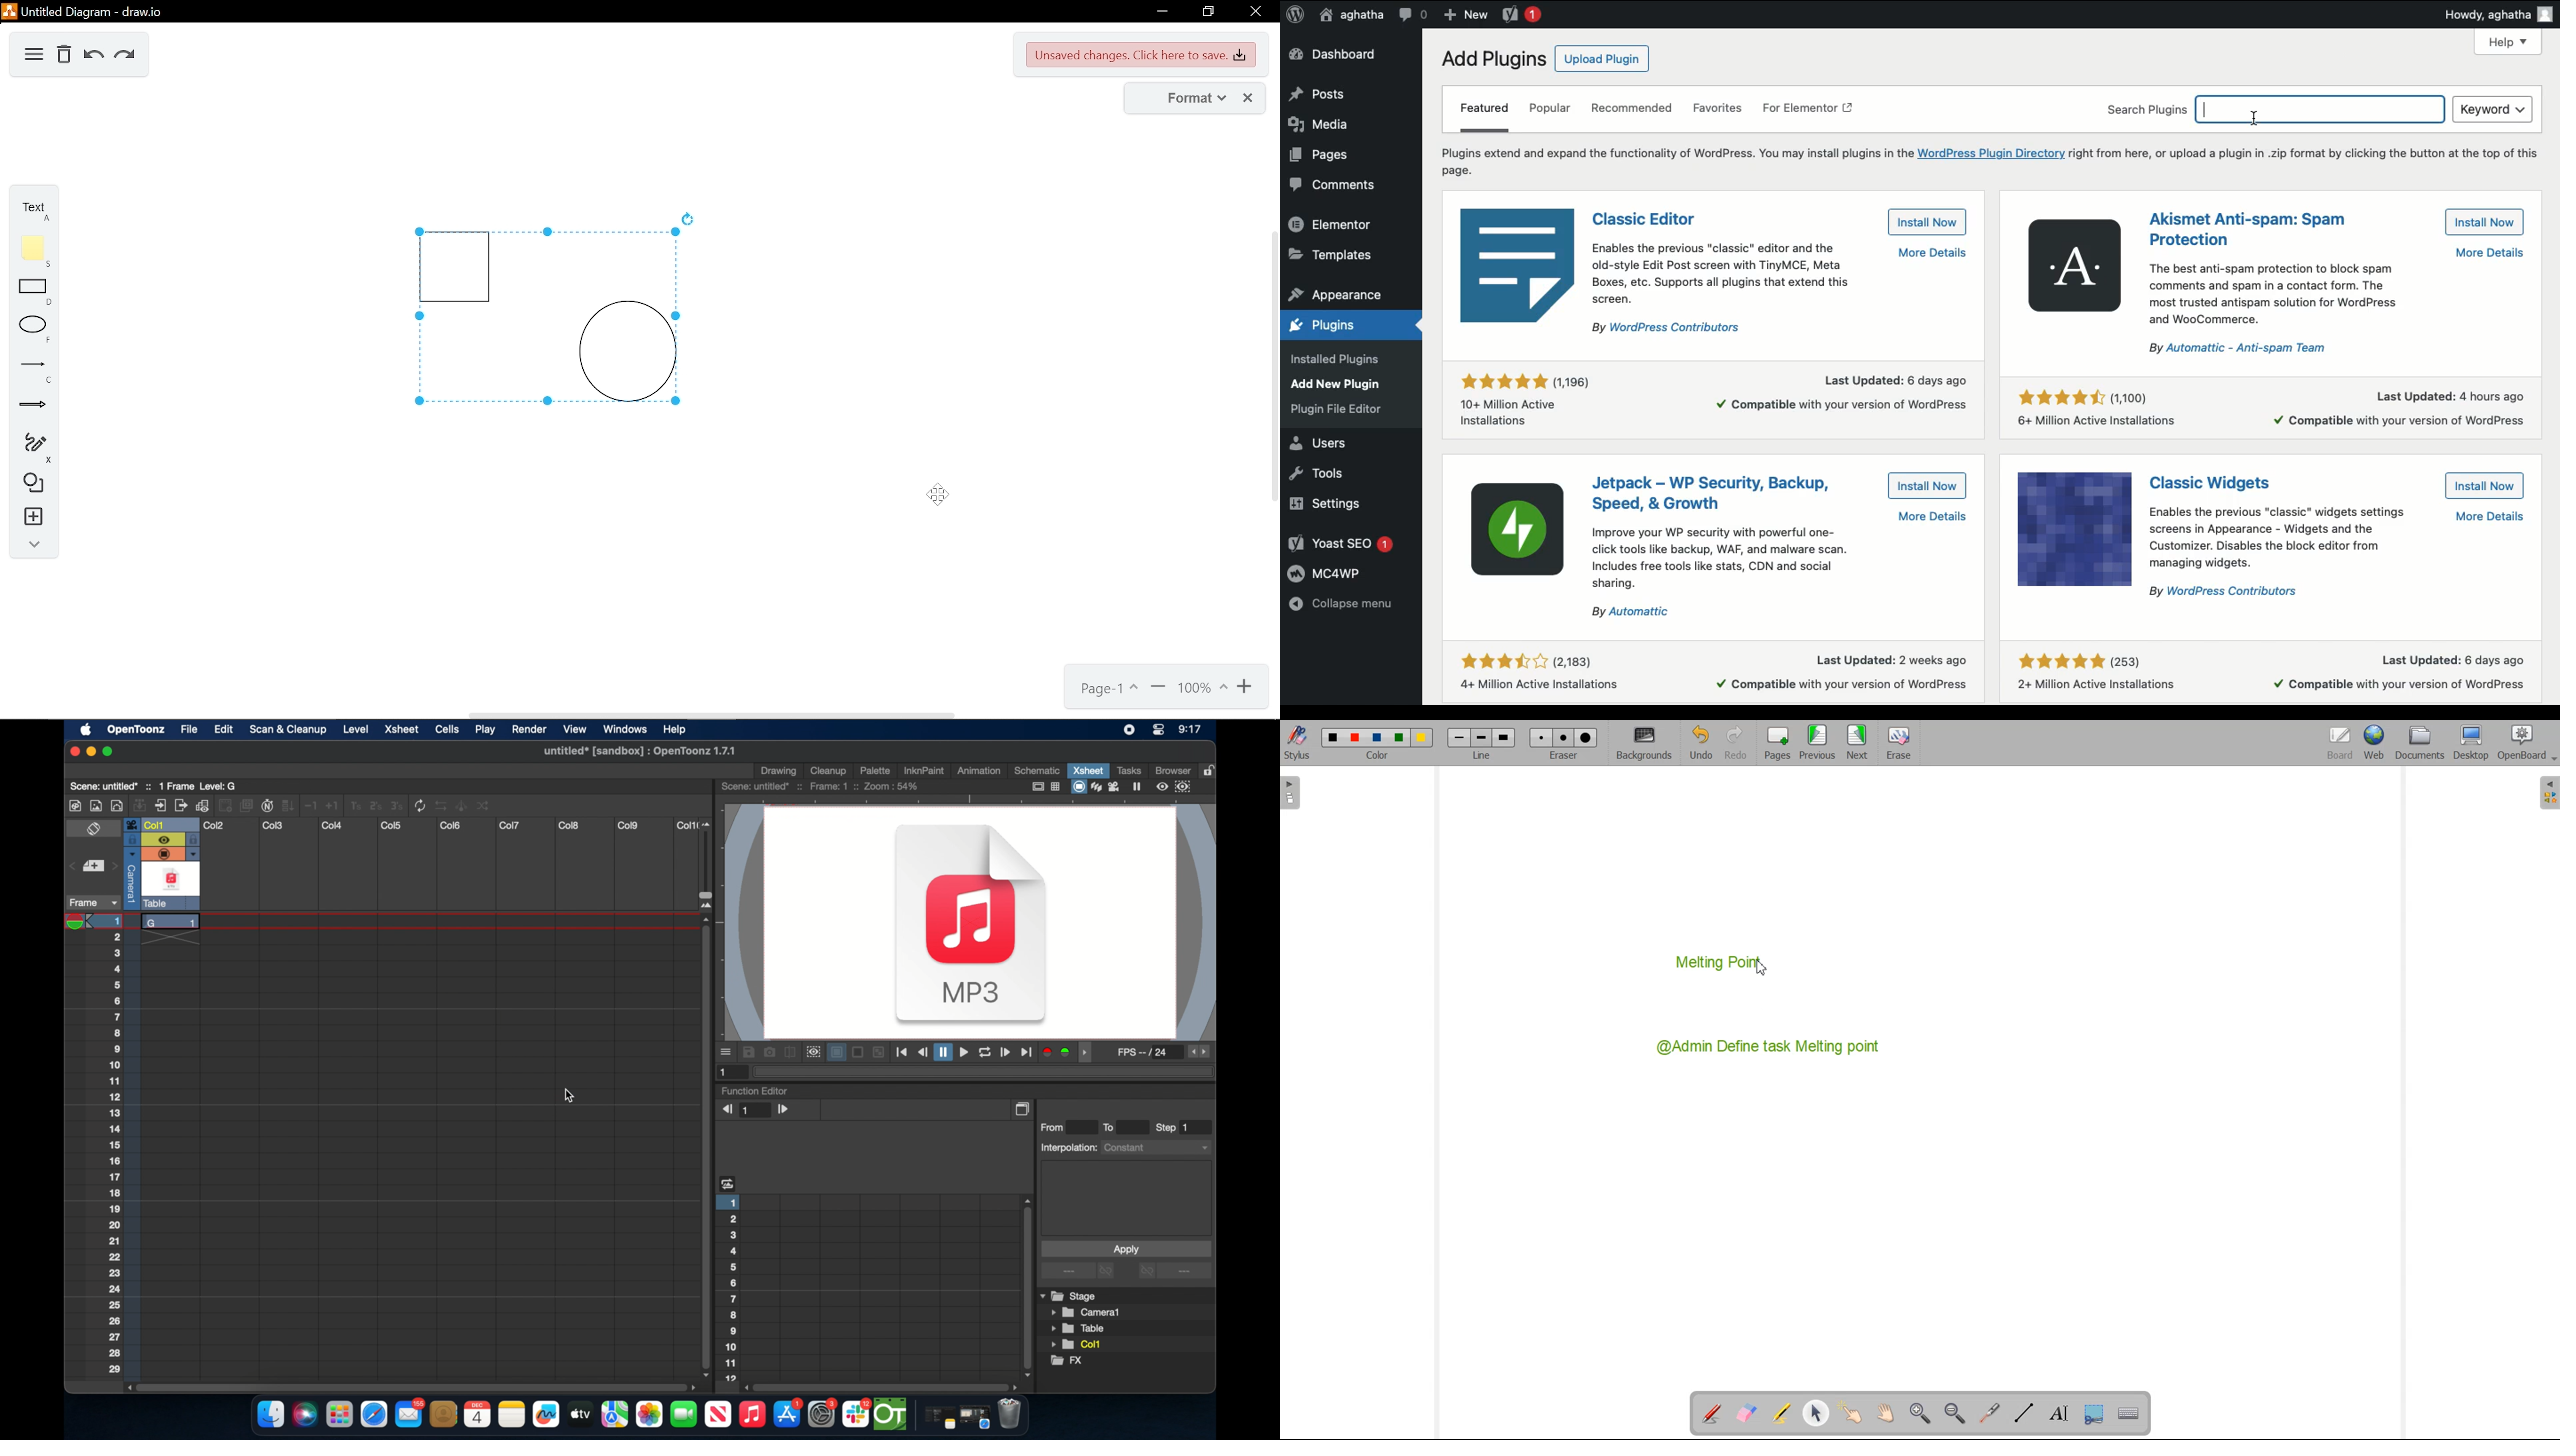 The width and height of the screenshot is (2576, 1456). I want to click on slider, so click(711, 865).